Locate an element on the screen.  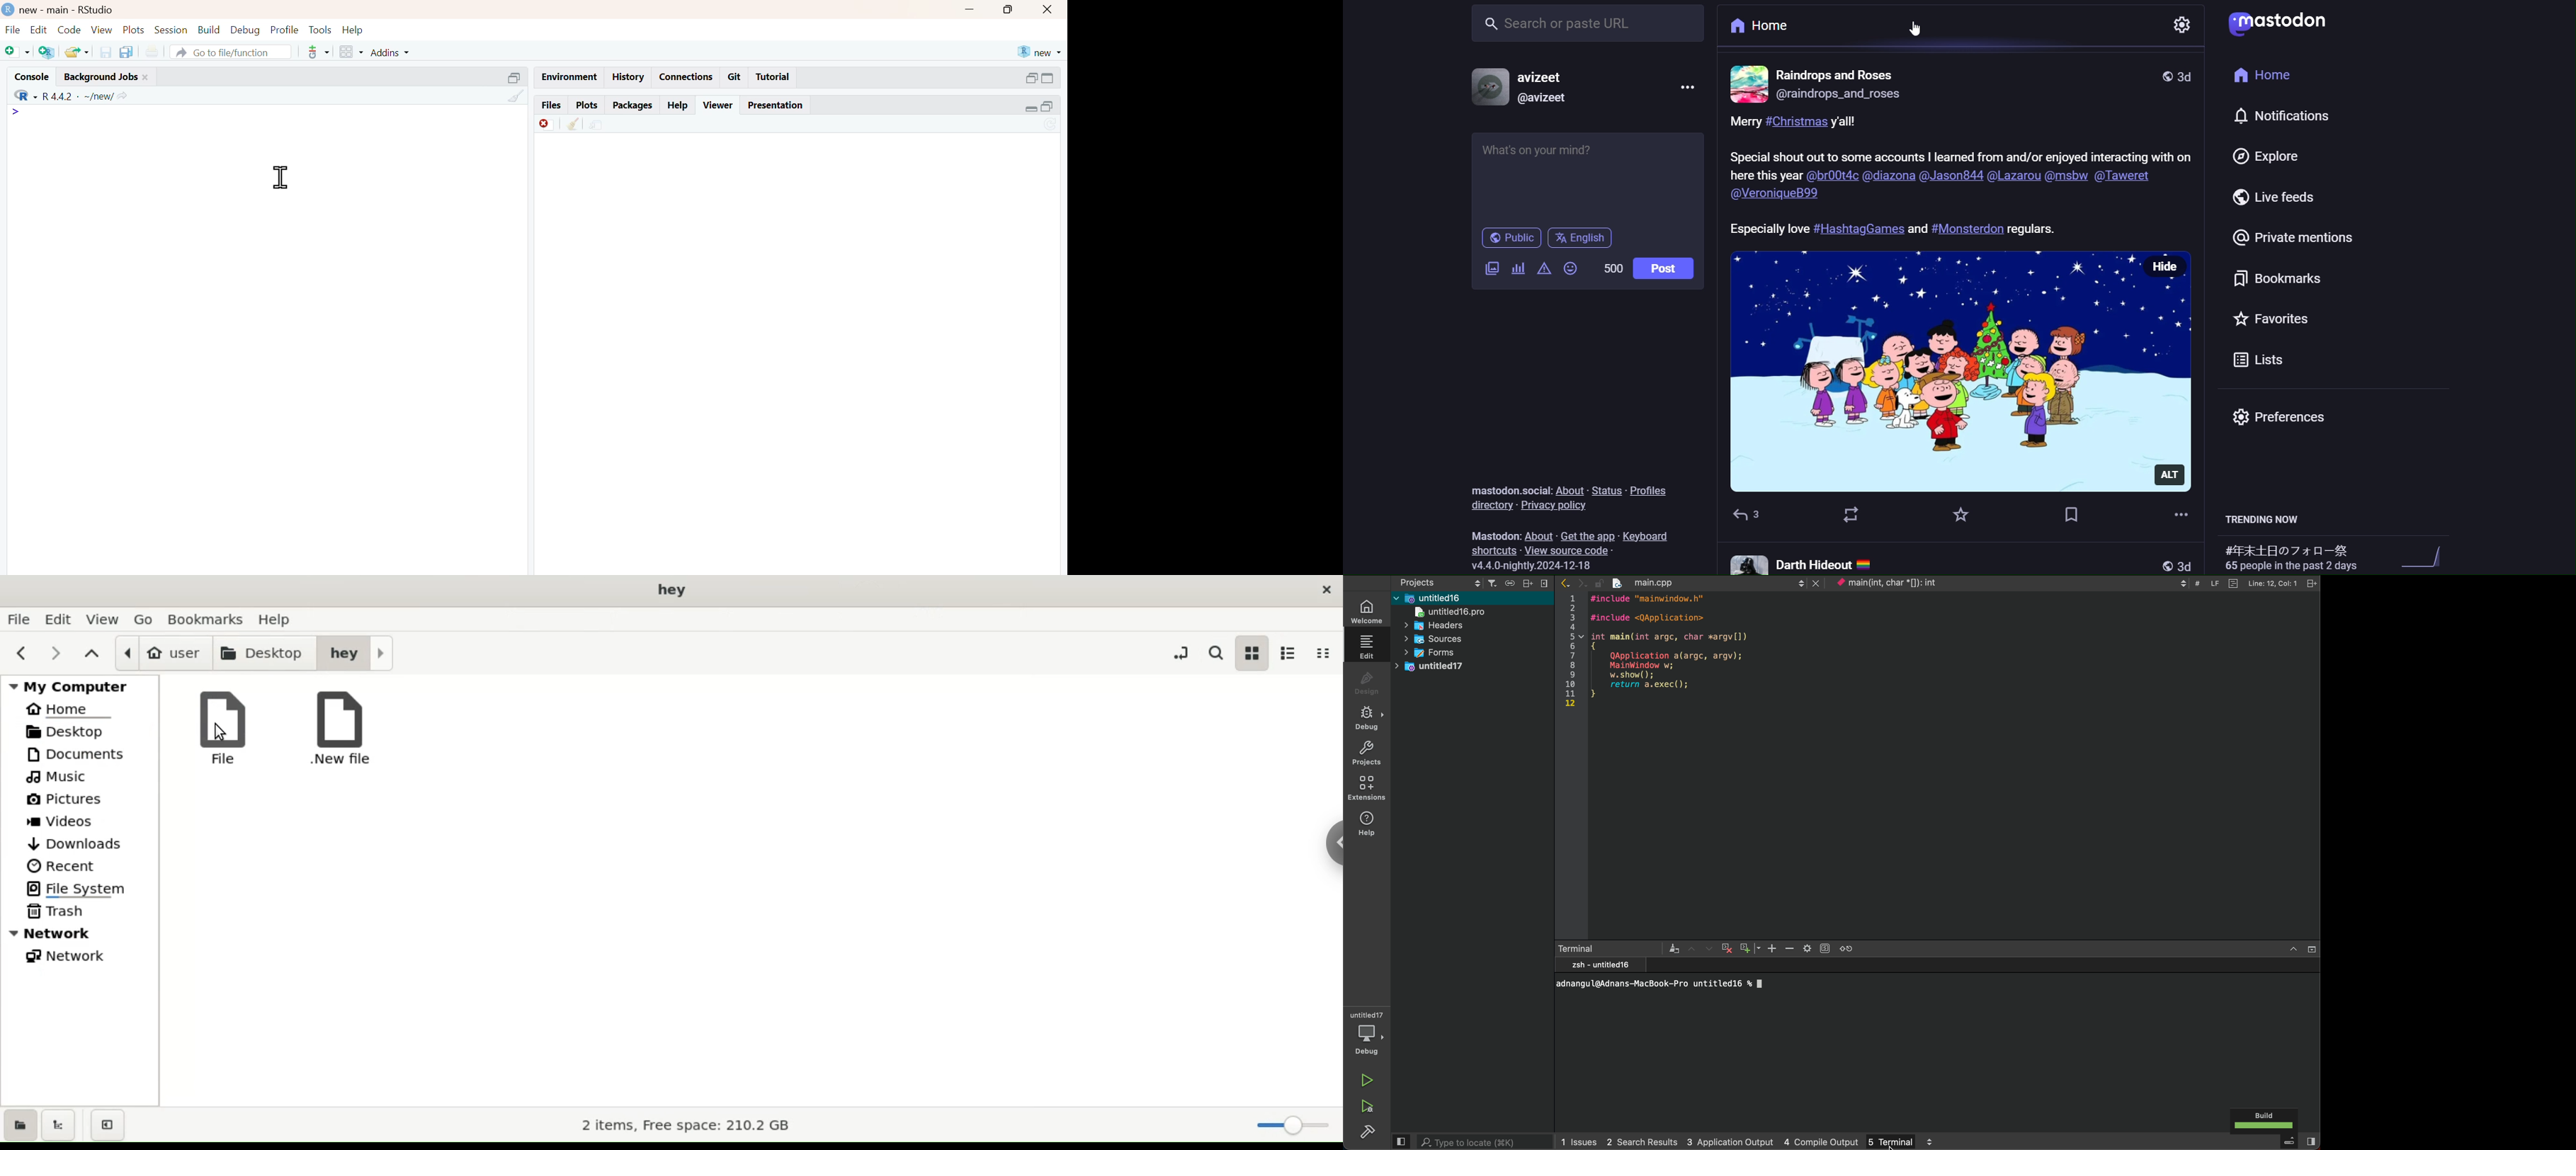
copy is located at coordinates (126, 52).